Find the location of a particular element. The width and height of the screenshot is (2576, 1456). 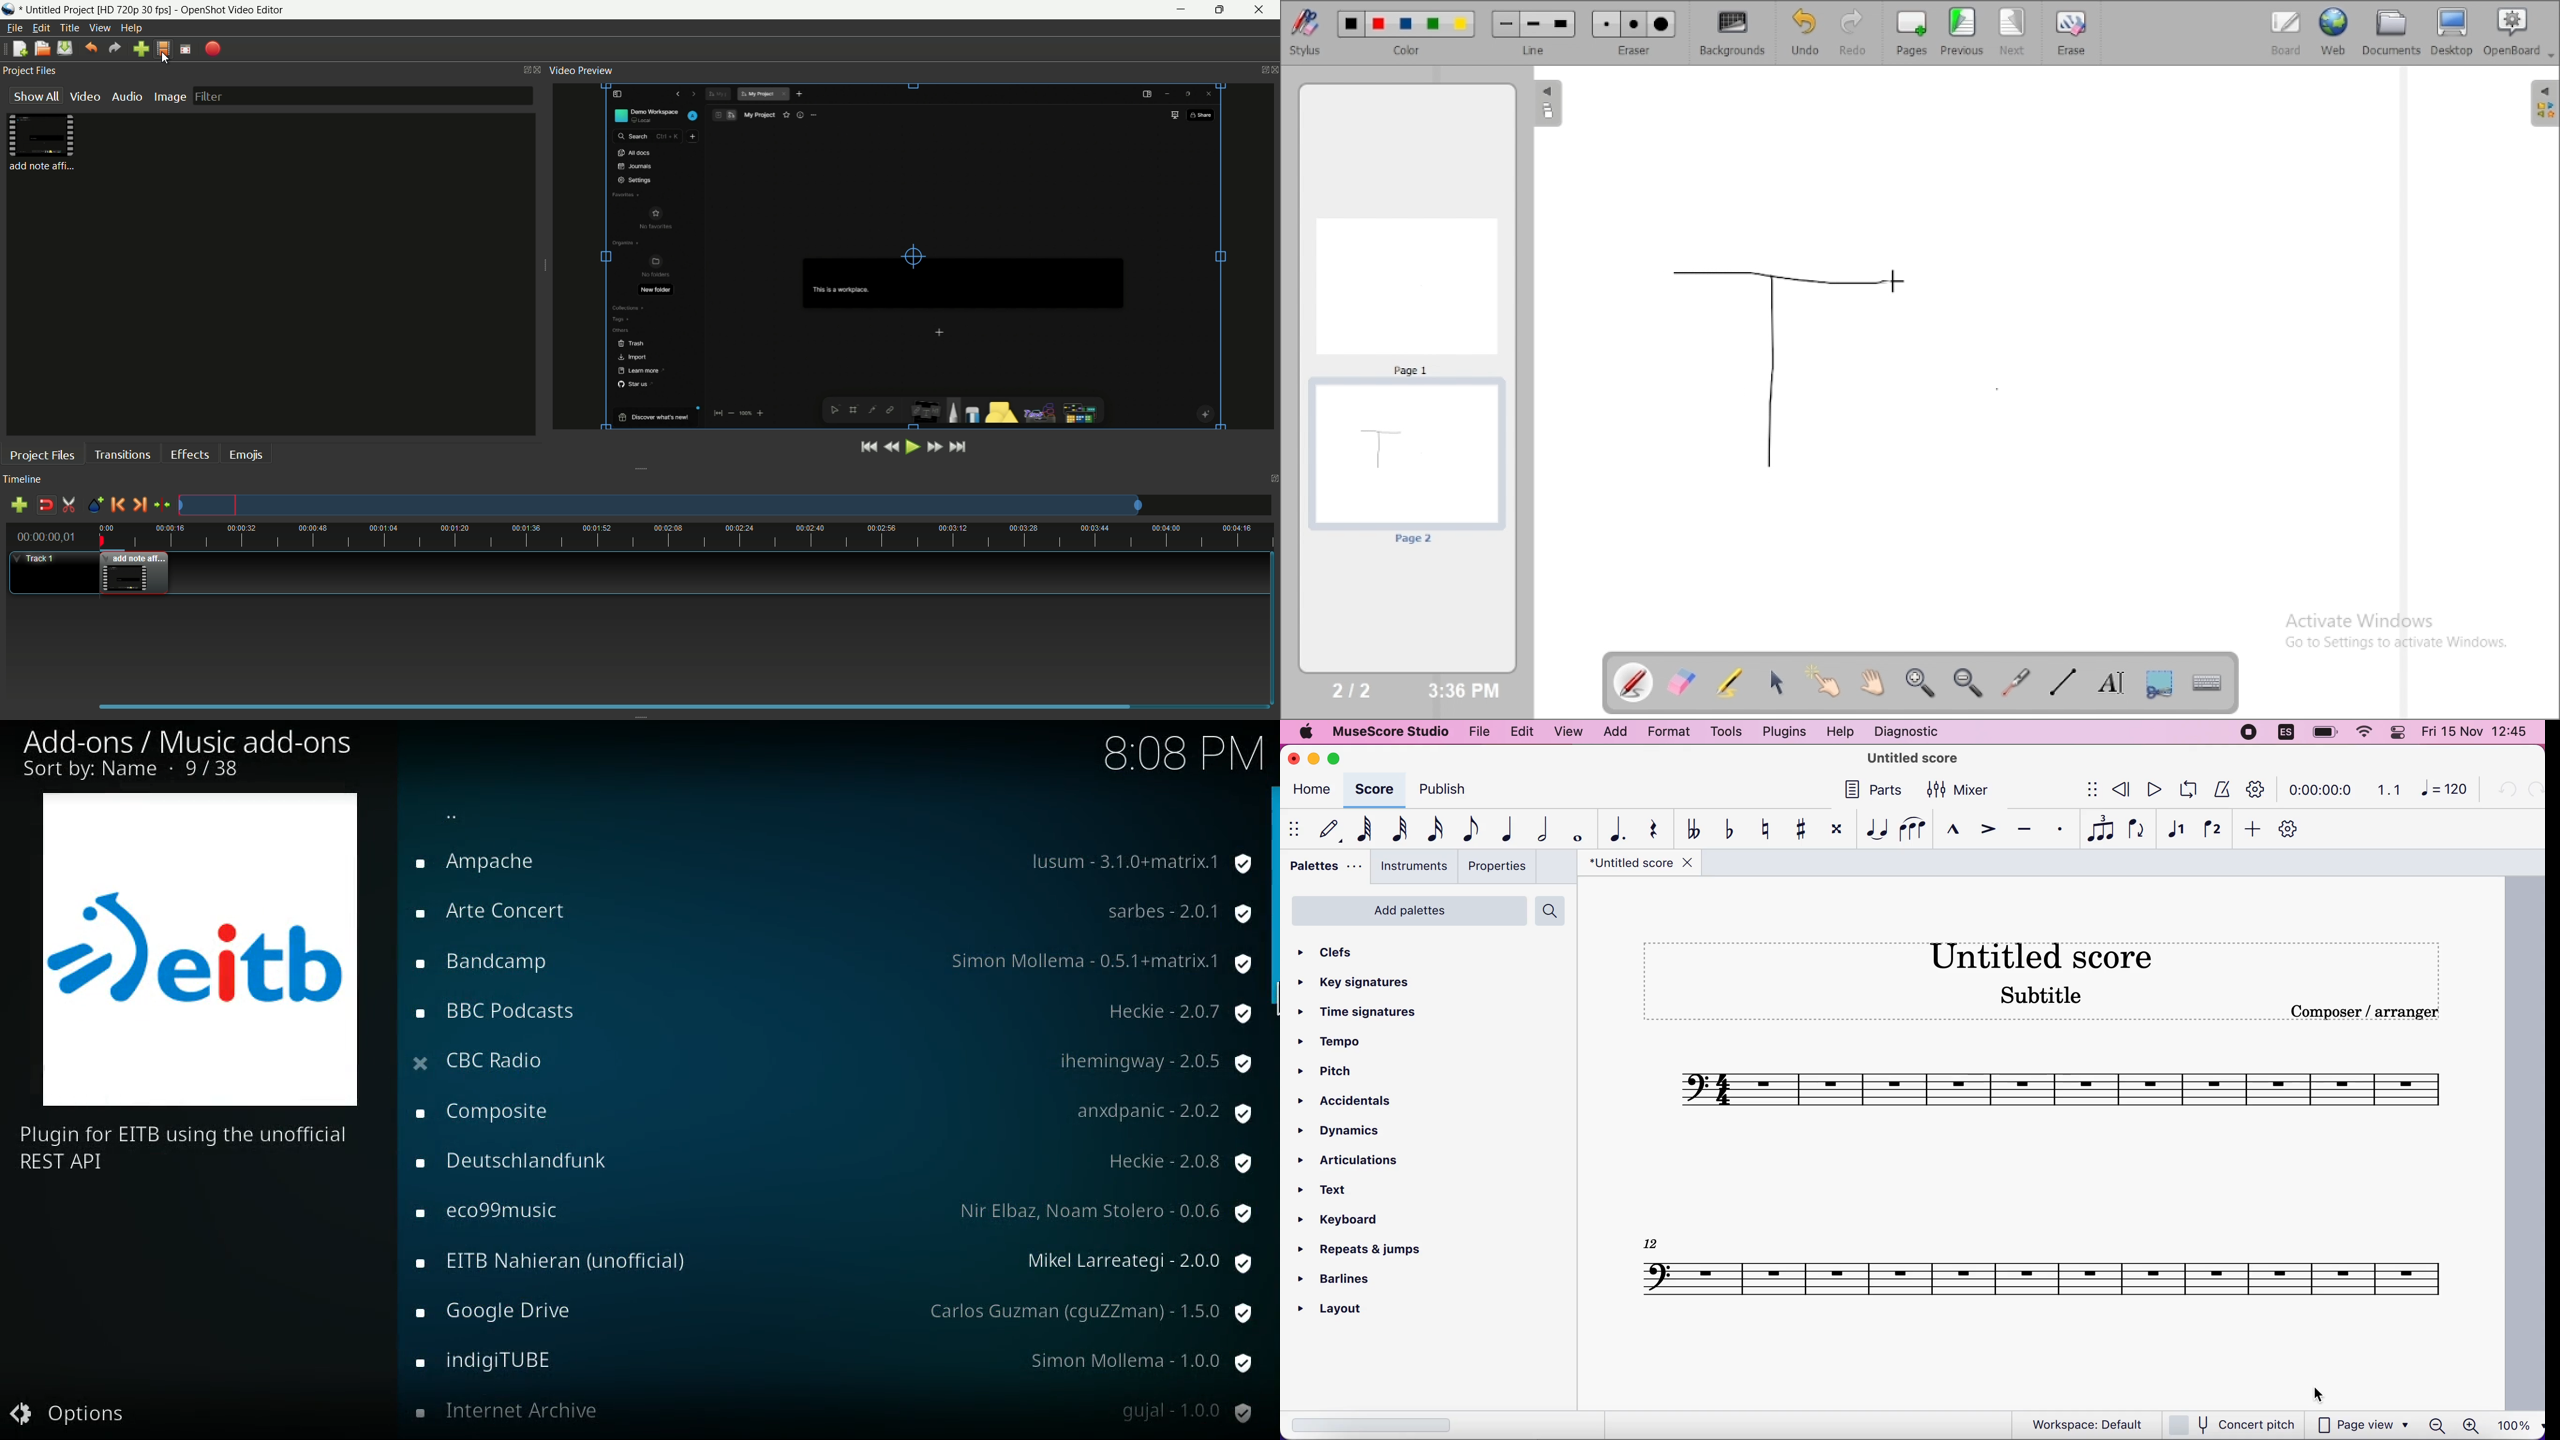

metronome is located at coordinates (2225, 790).